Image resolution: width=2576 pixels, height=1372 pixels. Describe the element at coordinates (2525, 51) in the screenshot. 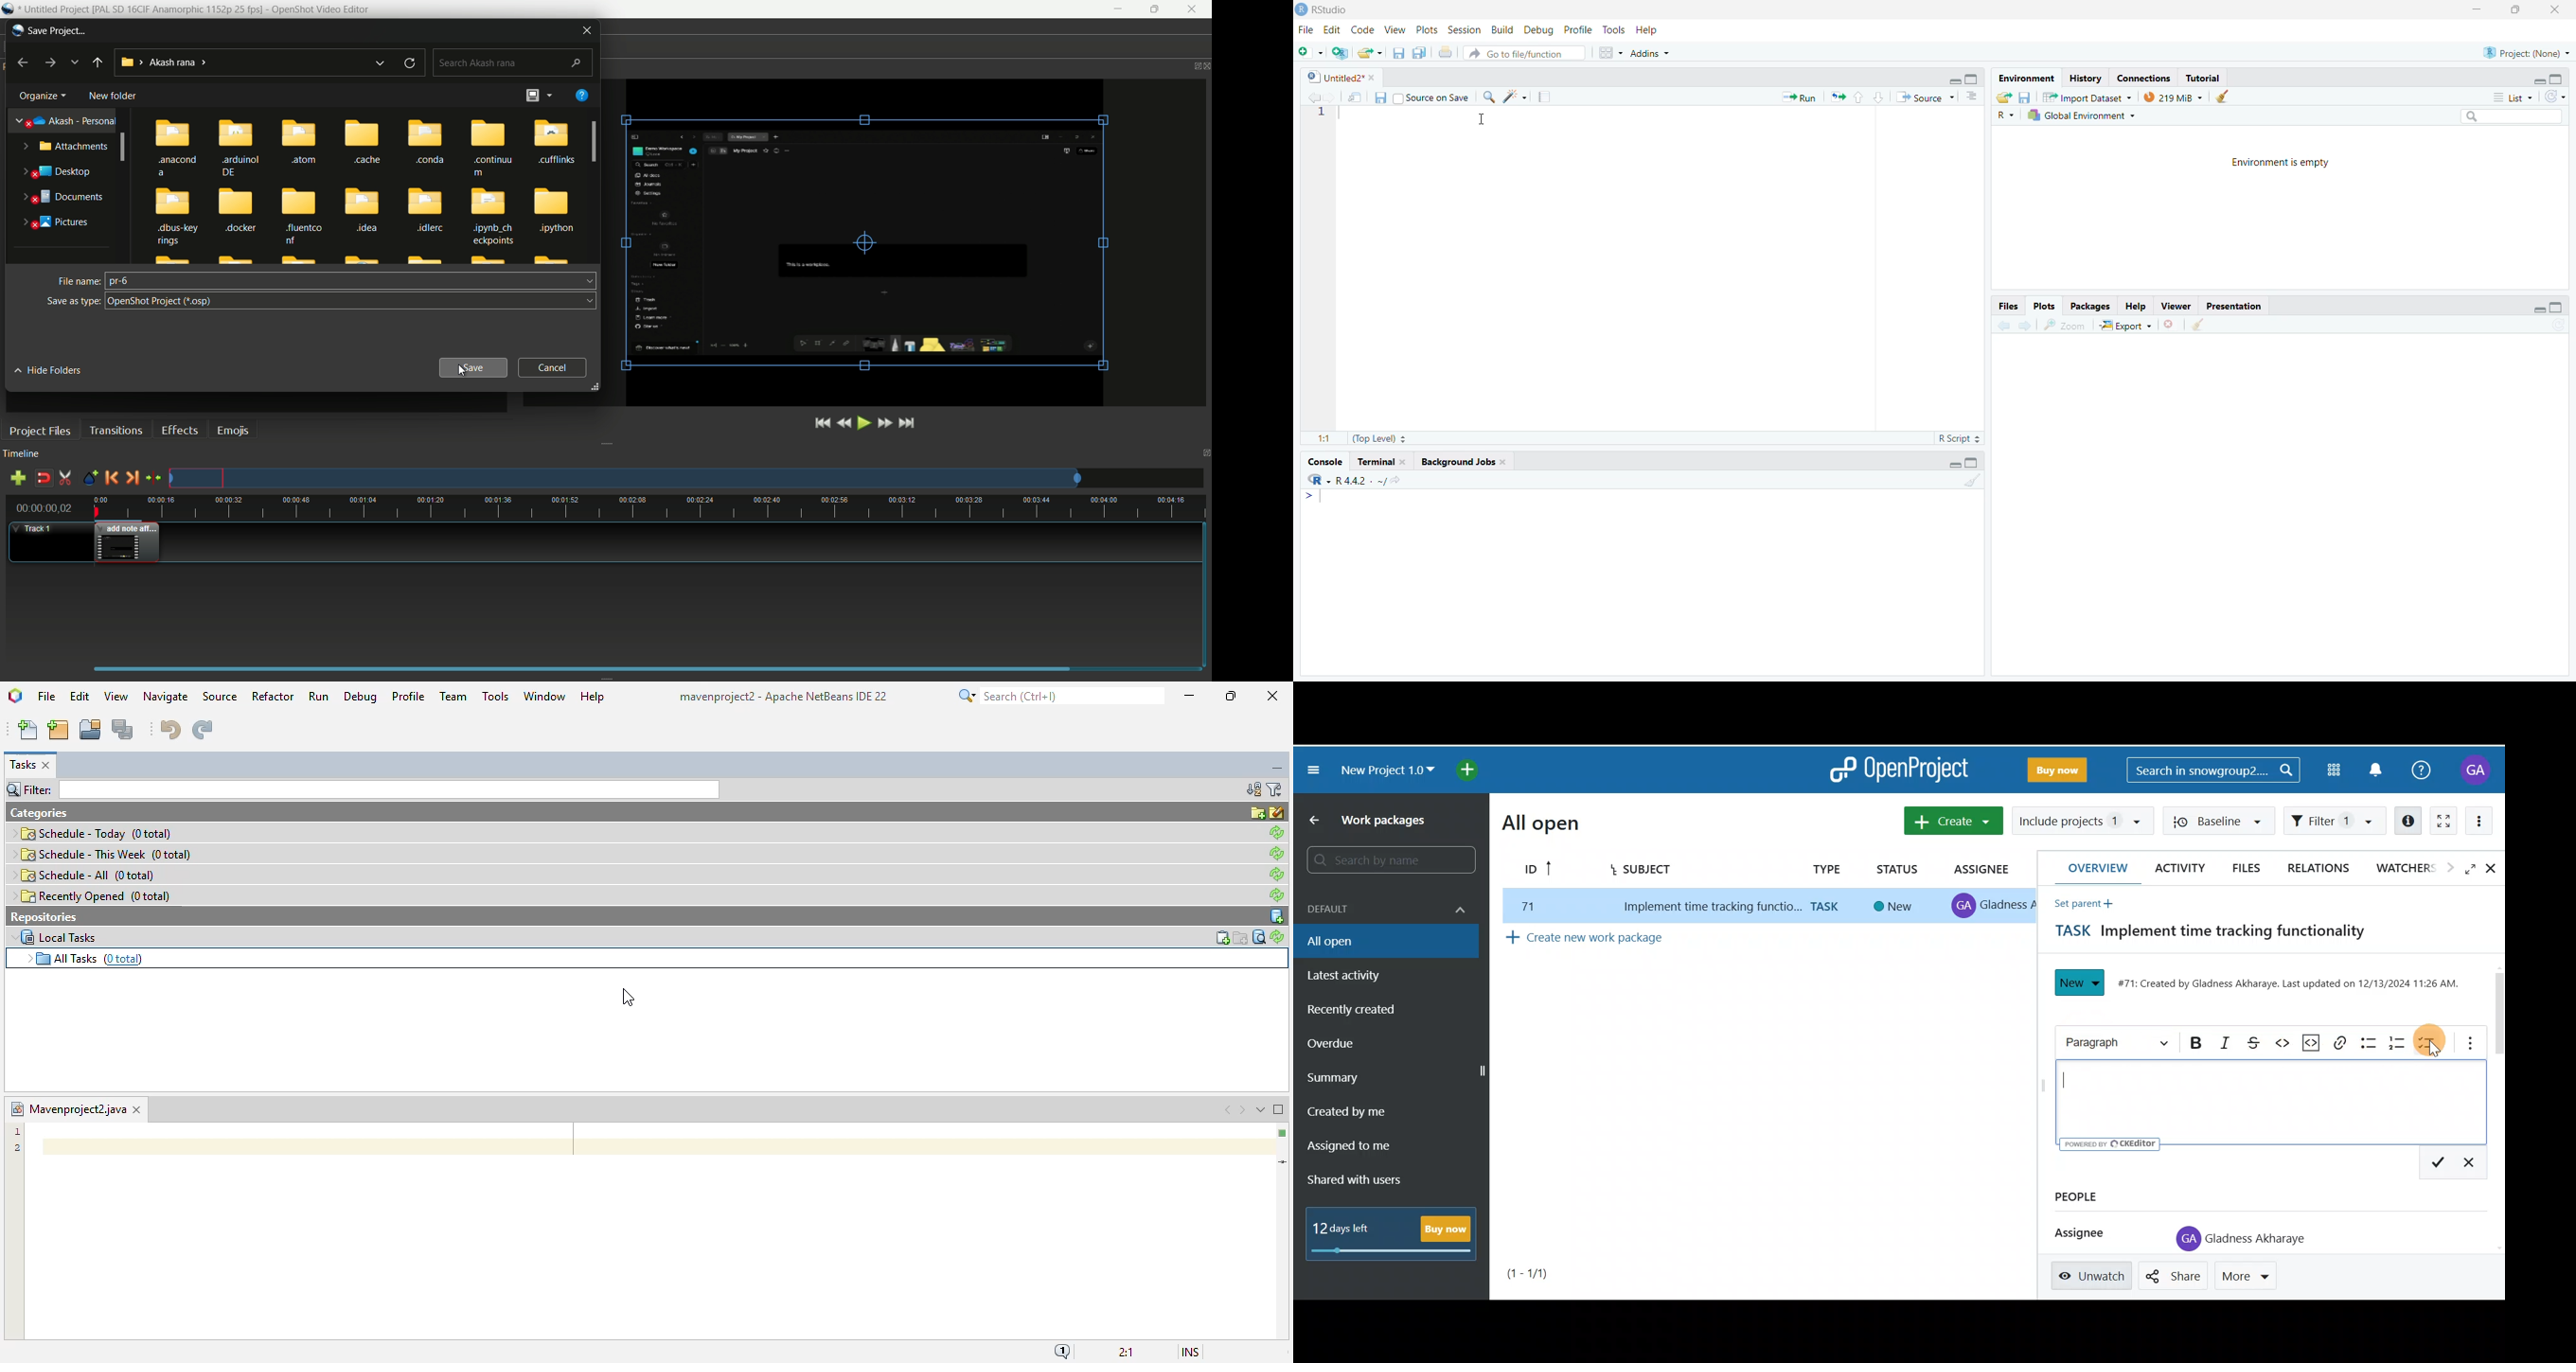

I see `Project: (None)` at that location.